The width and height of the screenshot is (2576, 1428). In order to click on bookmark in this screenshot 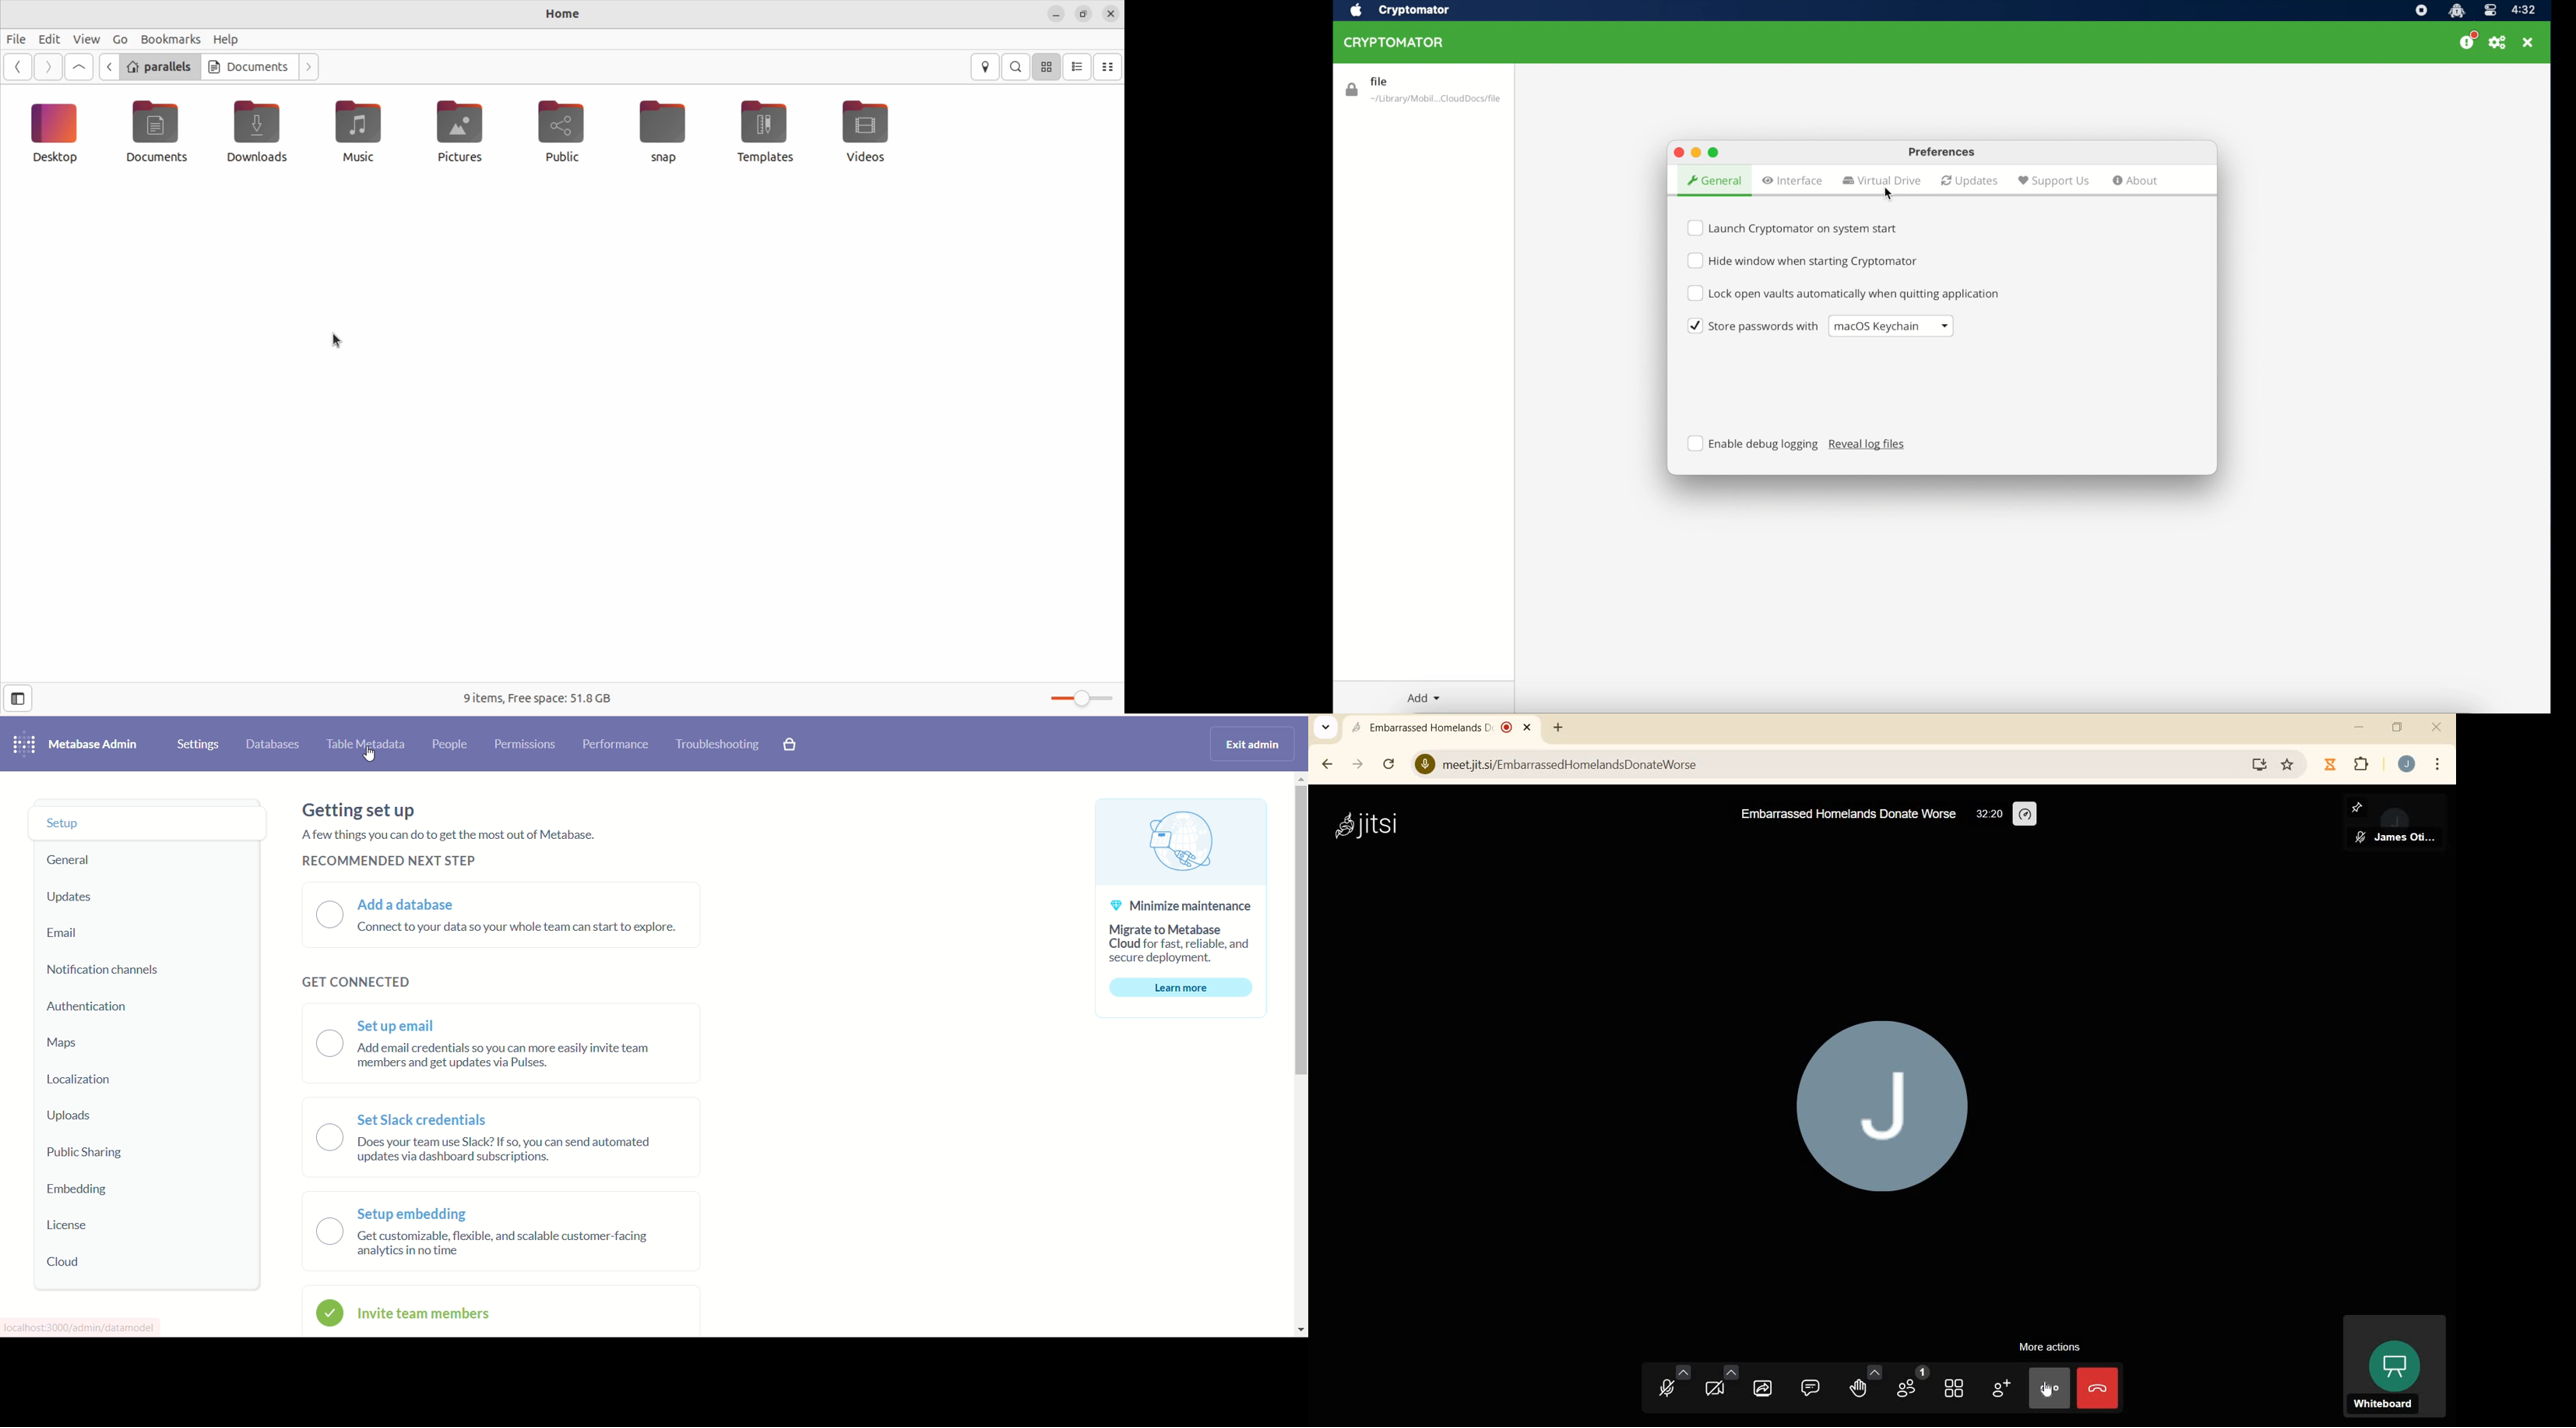, I will do `click(2287, 766)`.